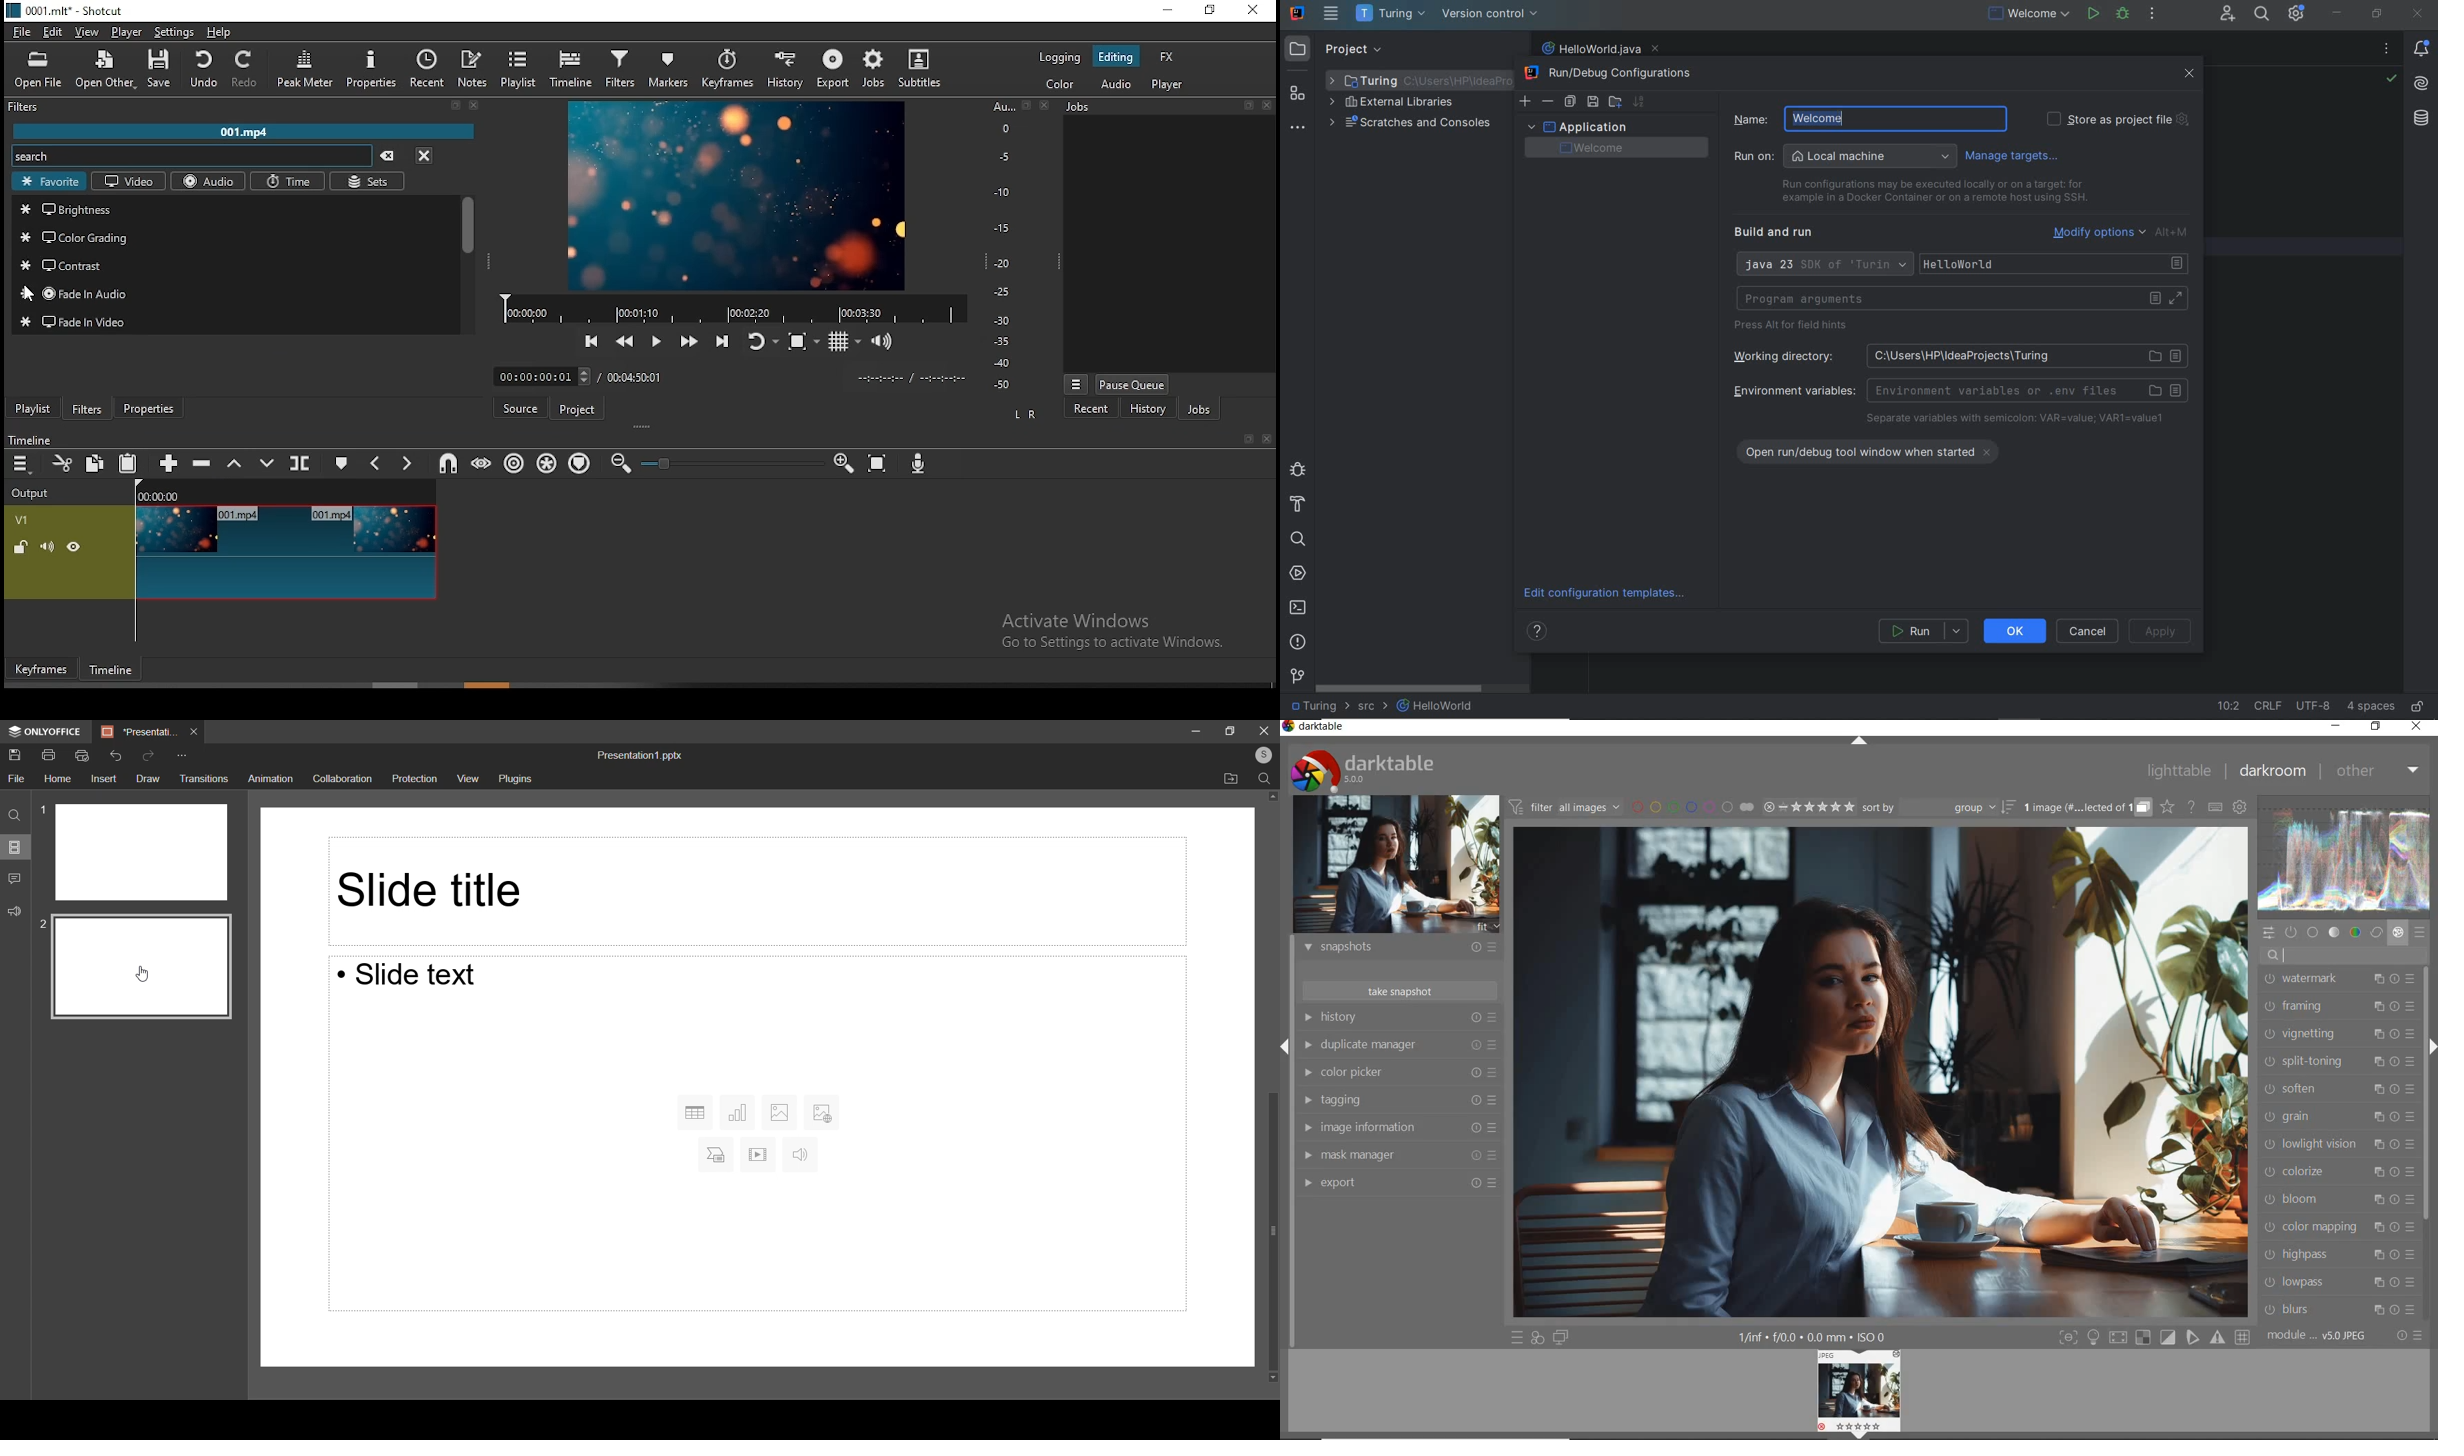 Image resolution: width=2464 pixels, height=1456 pixels. I want to click on subtitles, so click(920, 69).